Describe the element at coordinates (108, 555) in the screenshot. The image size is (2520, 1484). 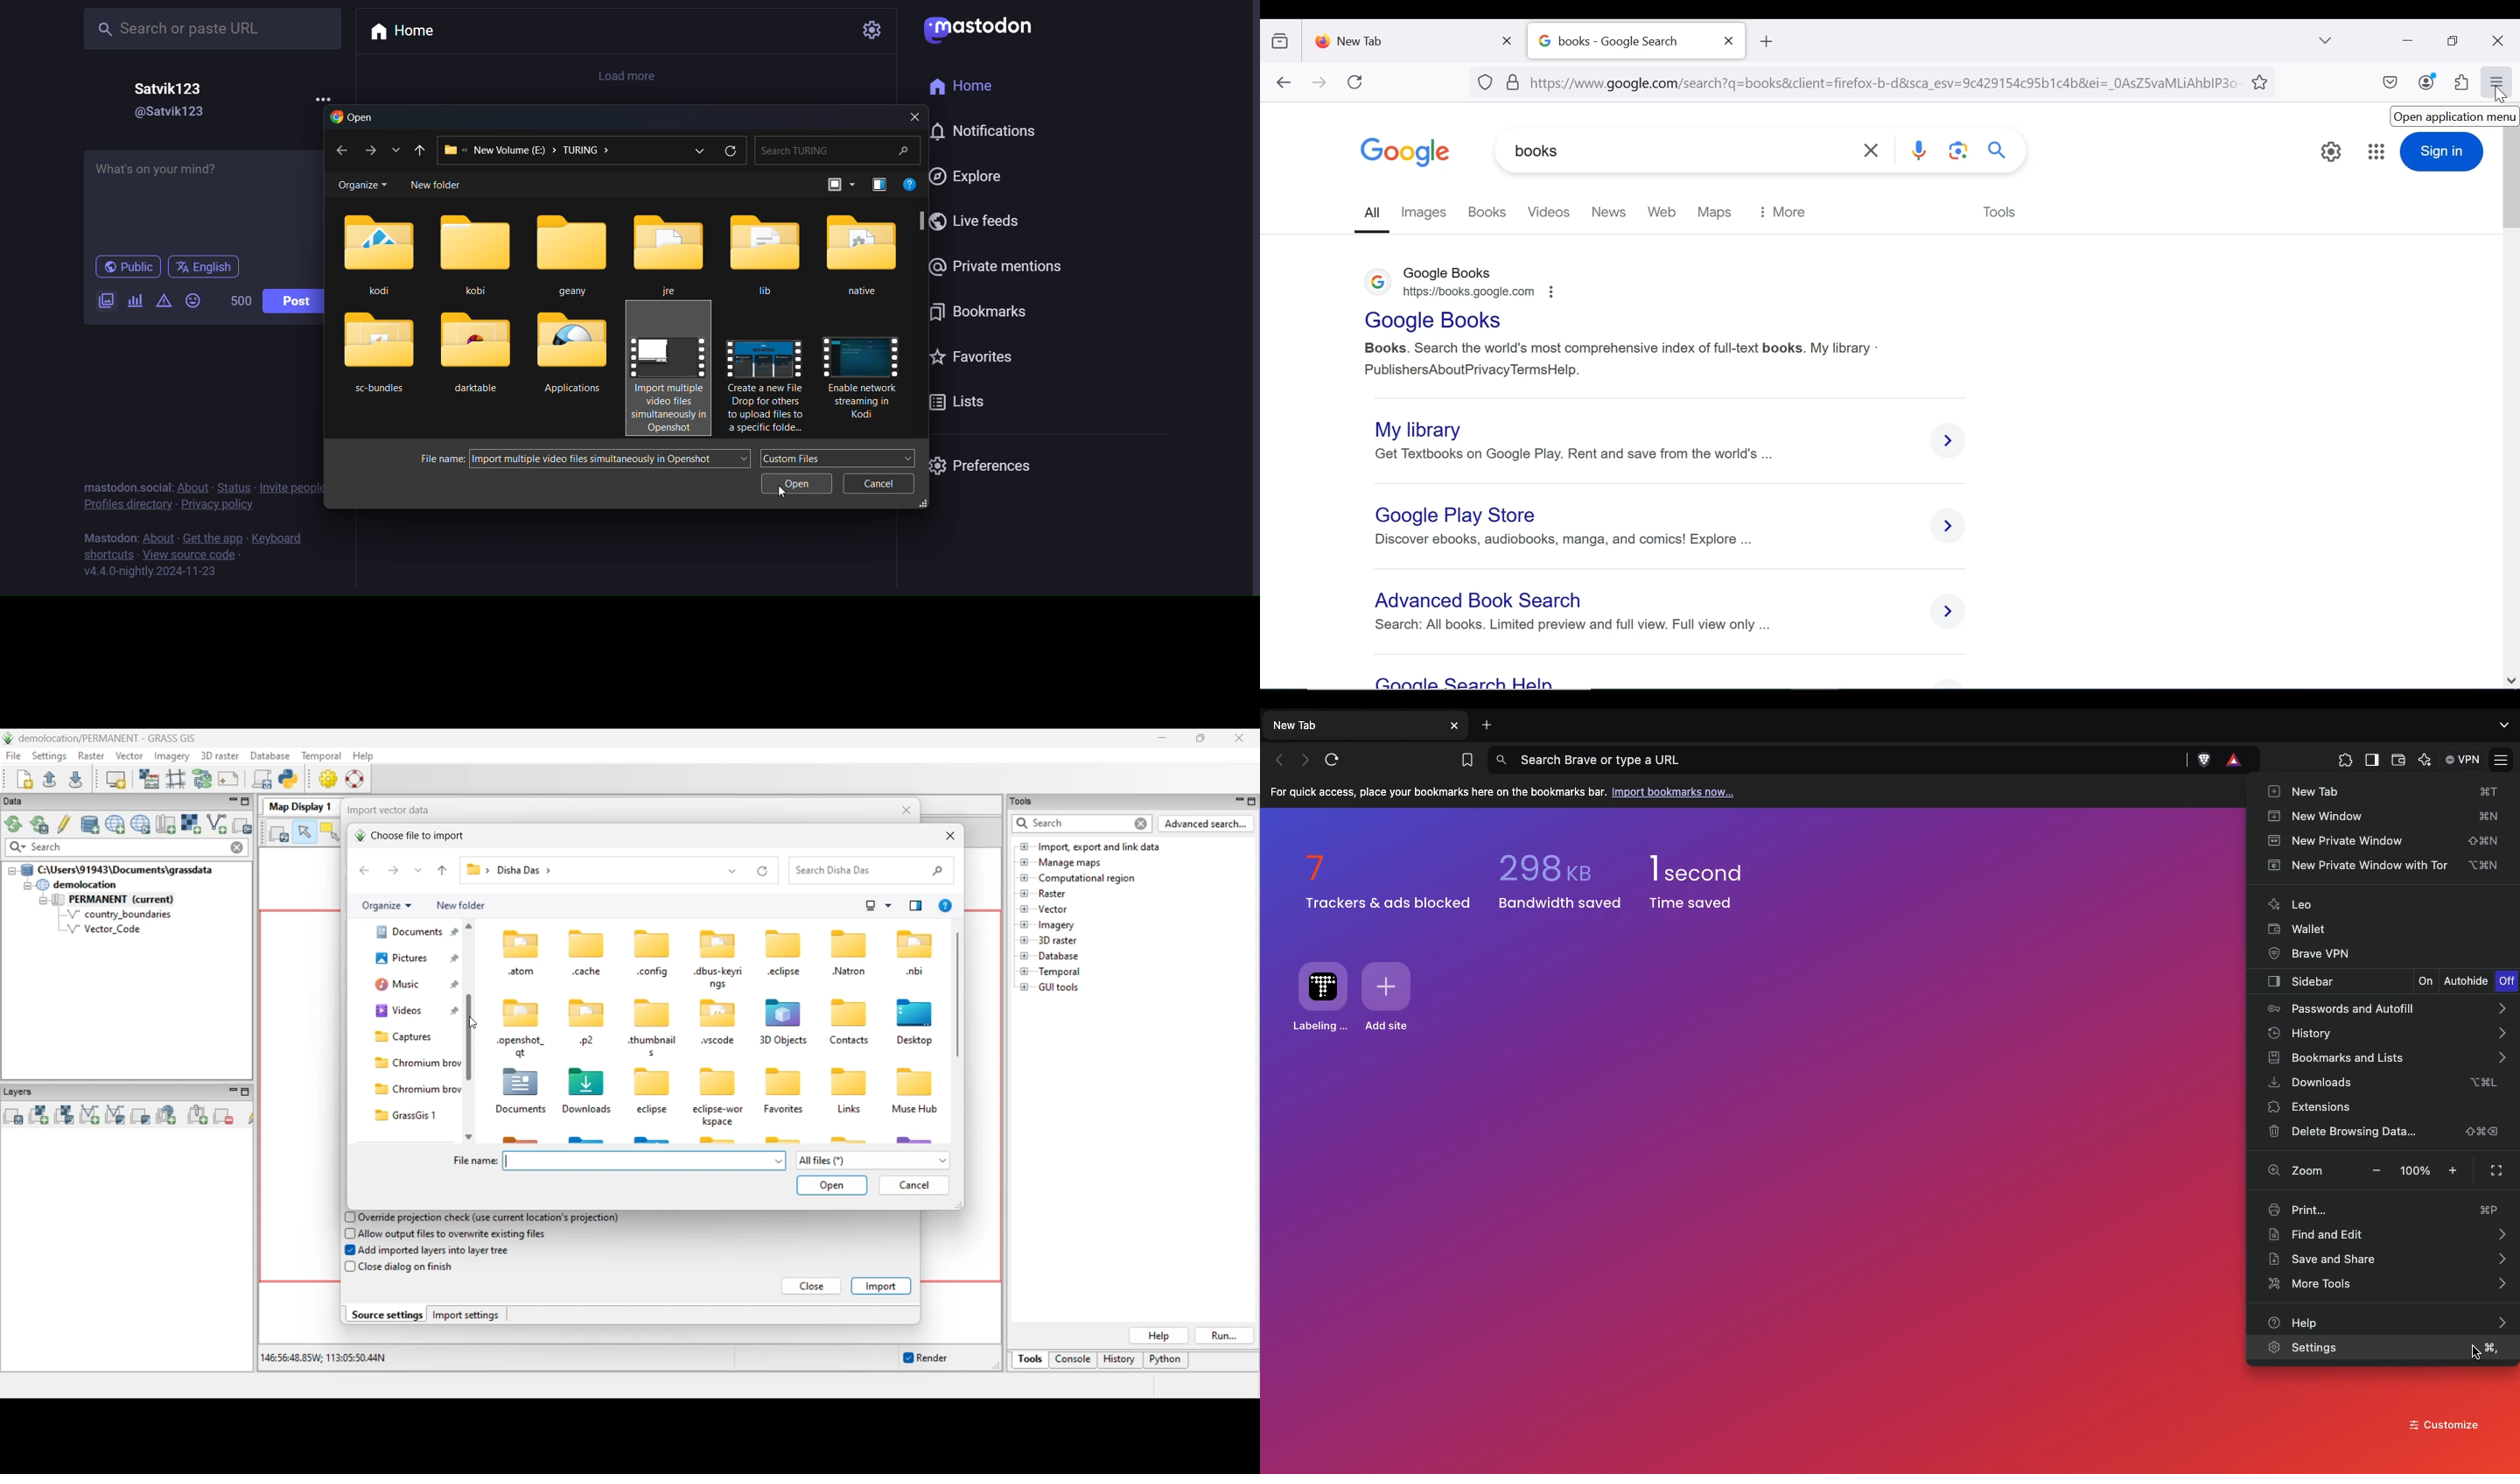
I see `shortcut` at that location.